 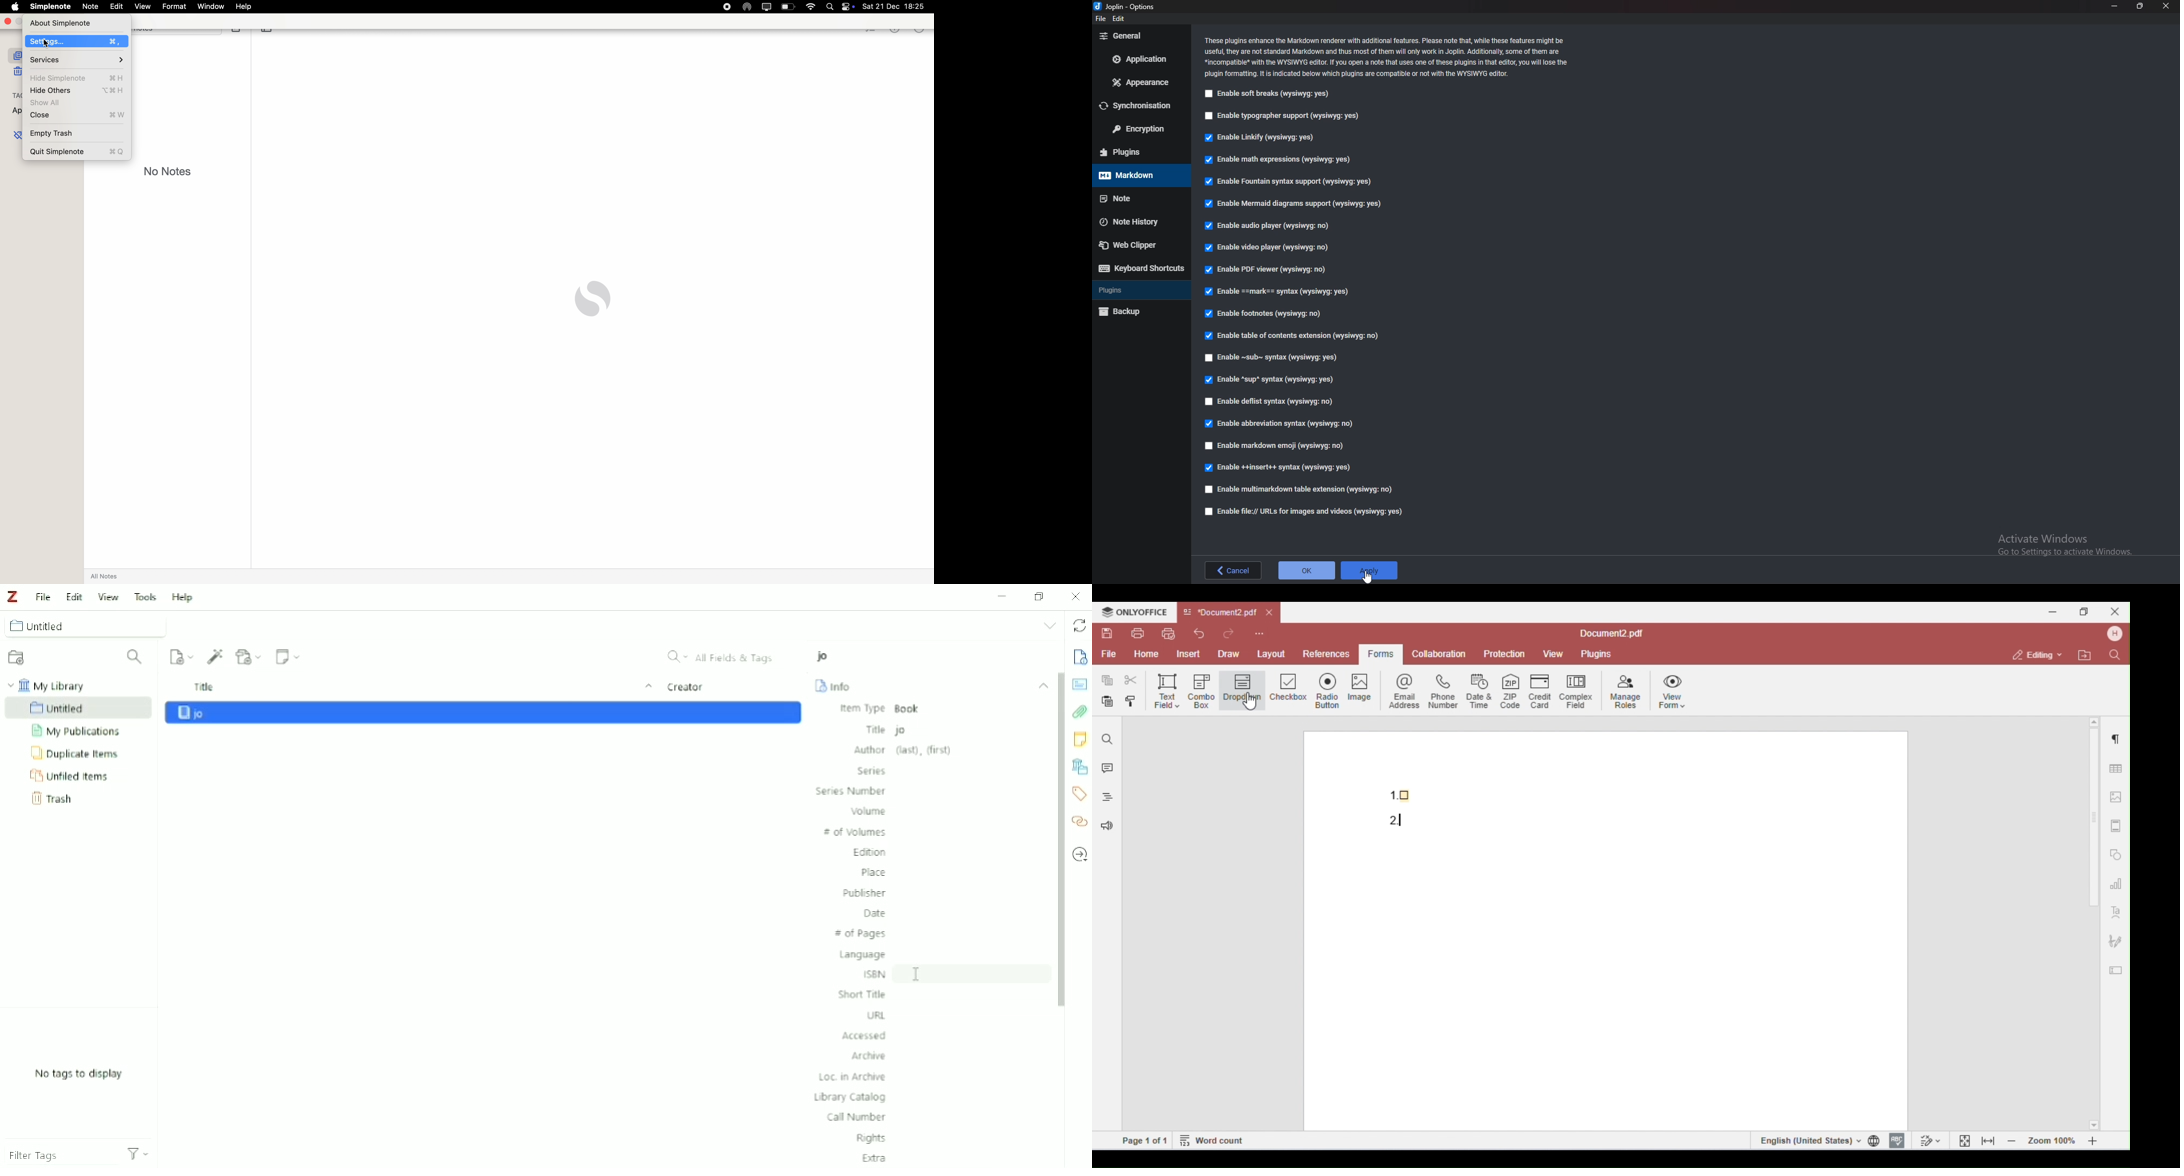 I want to click on Trash, so click(x=57, y=801).